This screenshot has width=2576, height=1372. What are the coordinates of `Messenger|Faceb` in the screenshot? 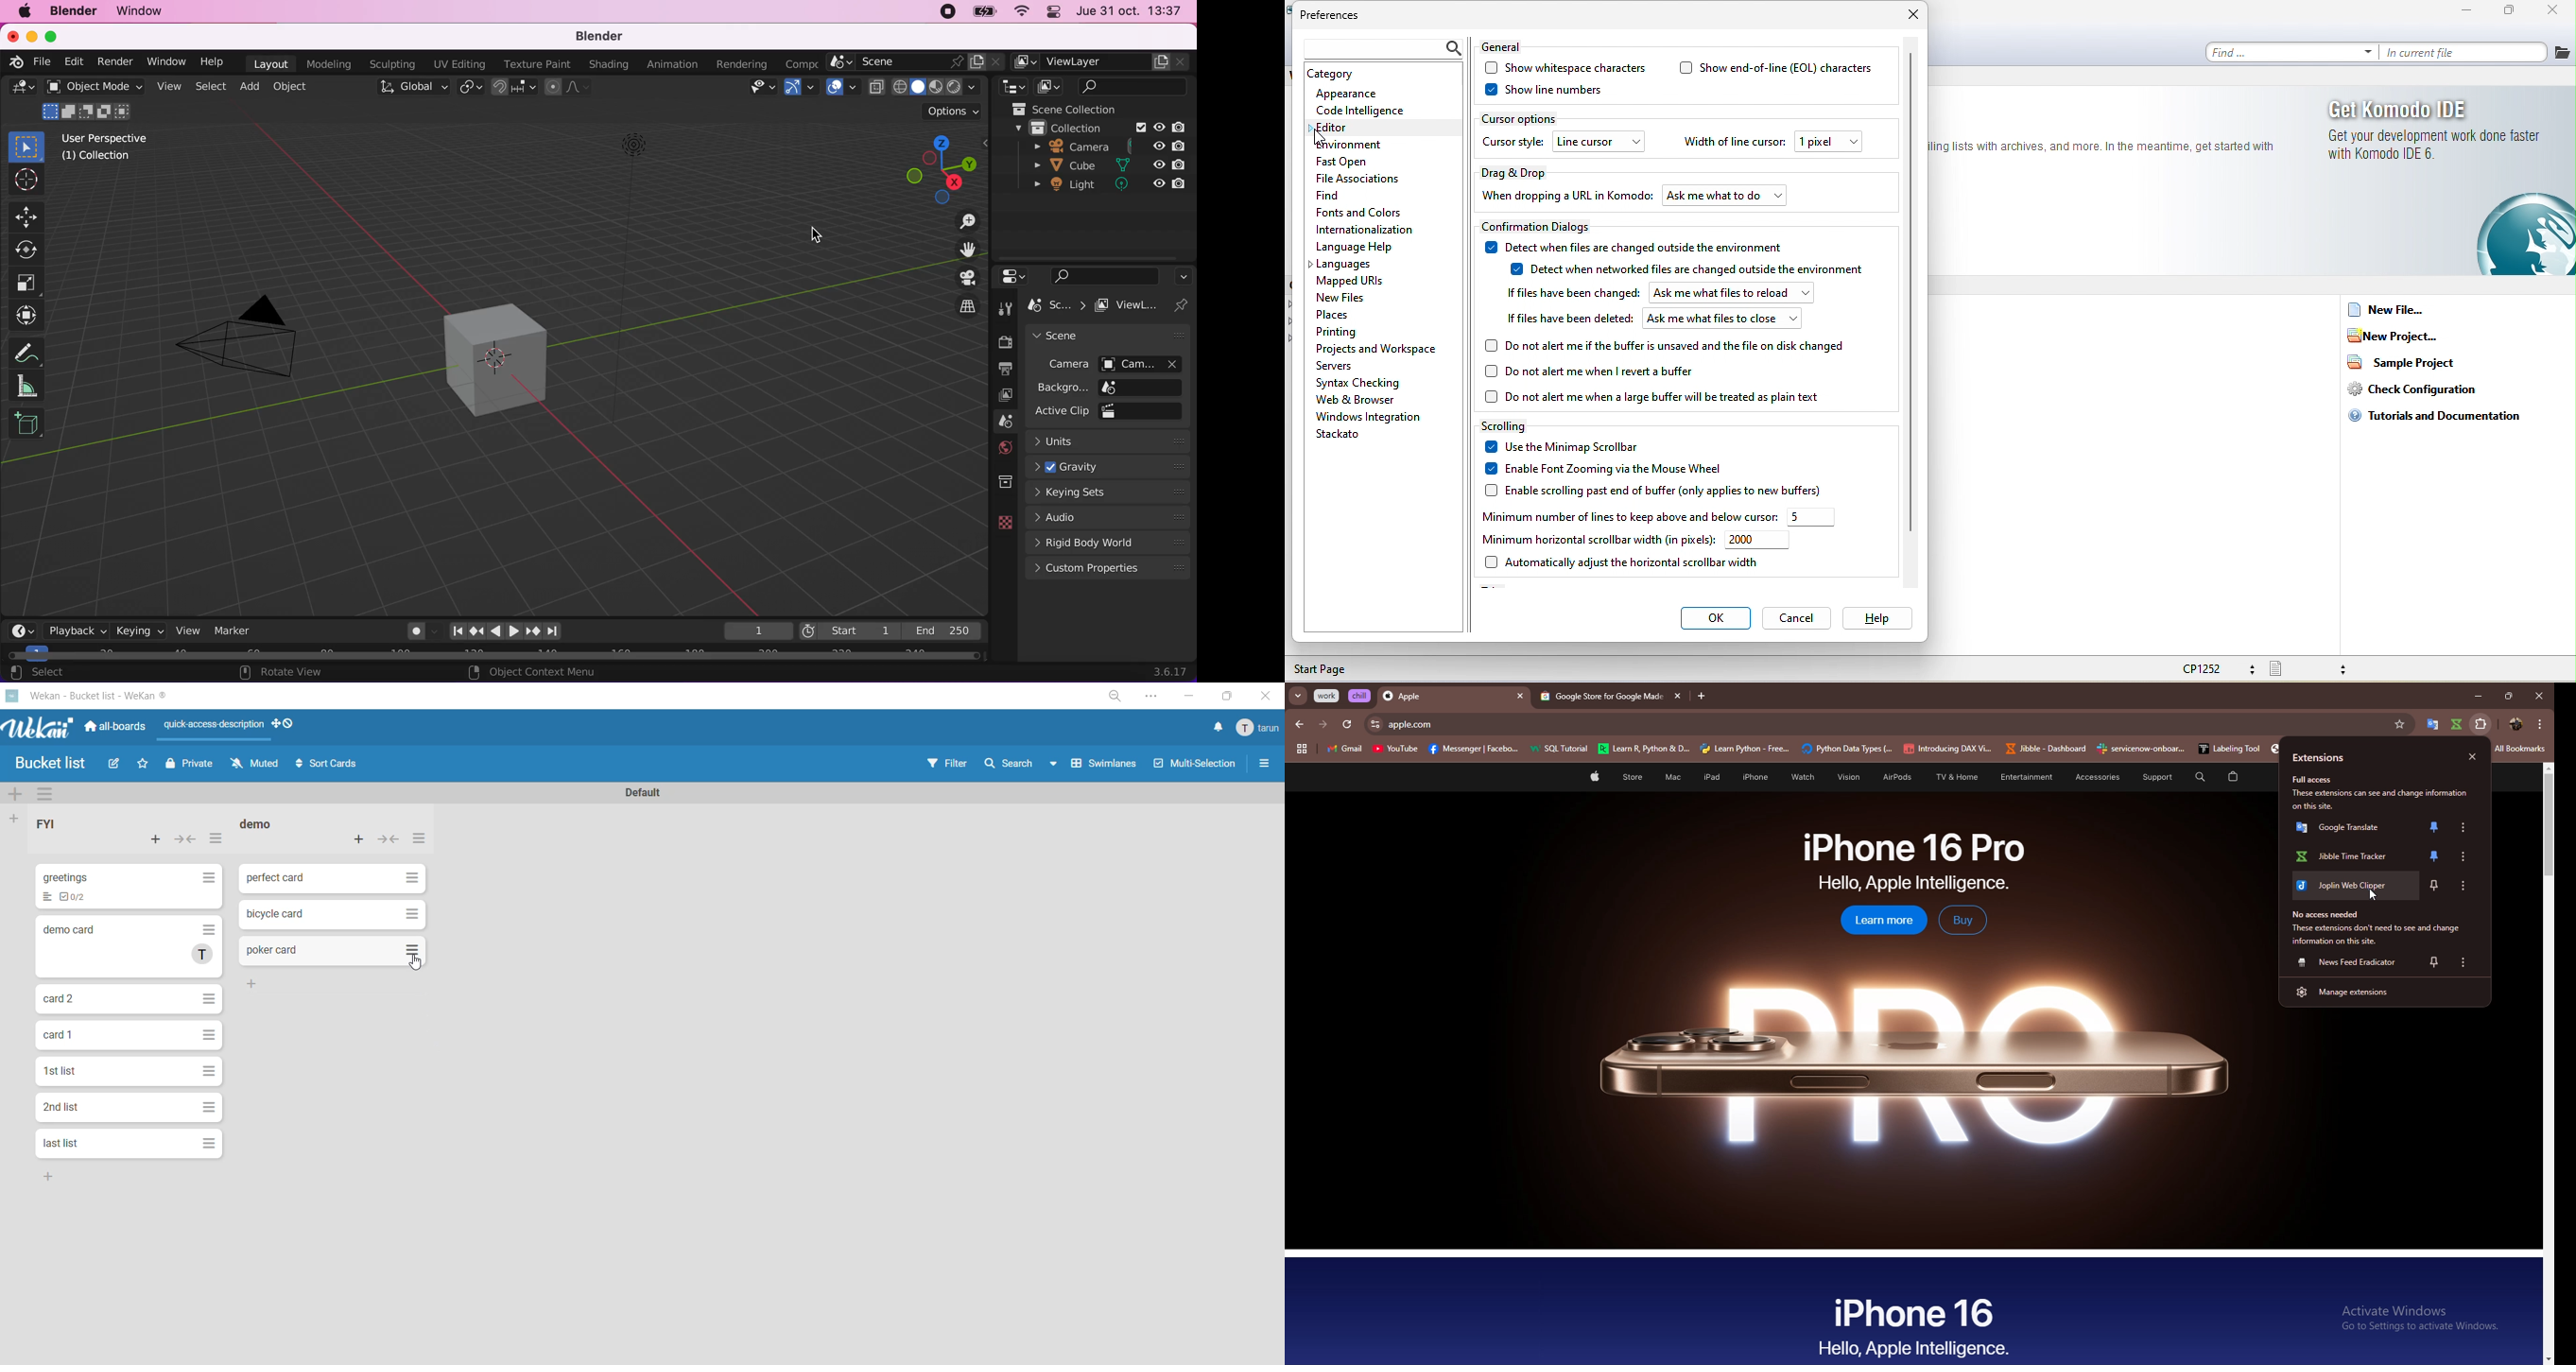 It's located at (1475, 749).